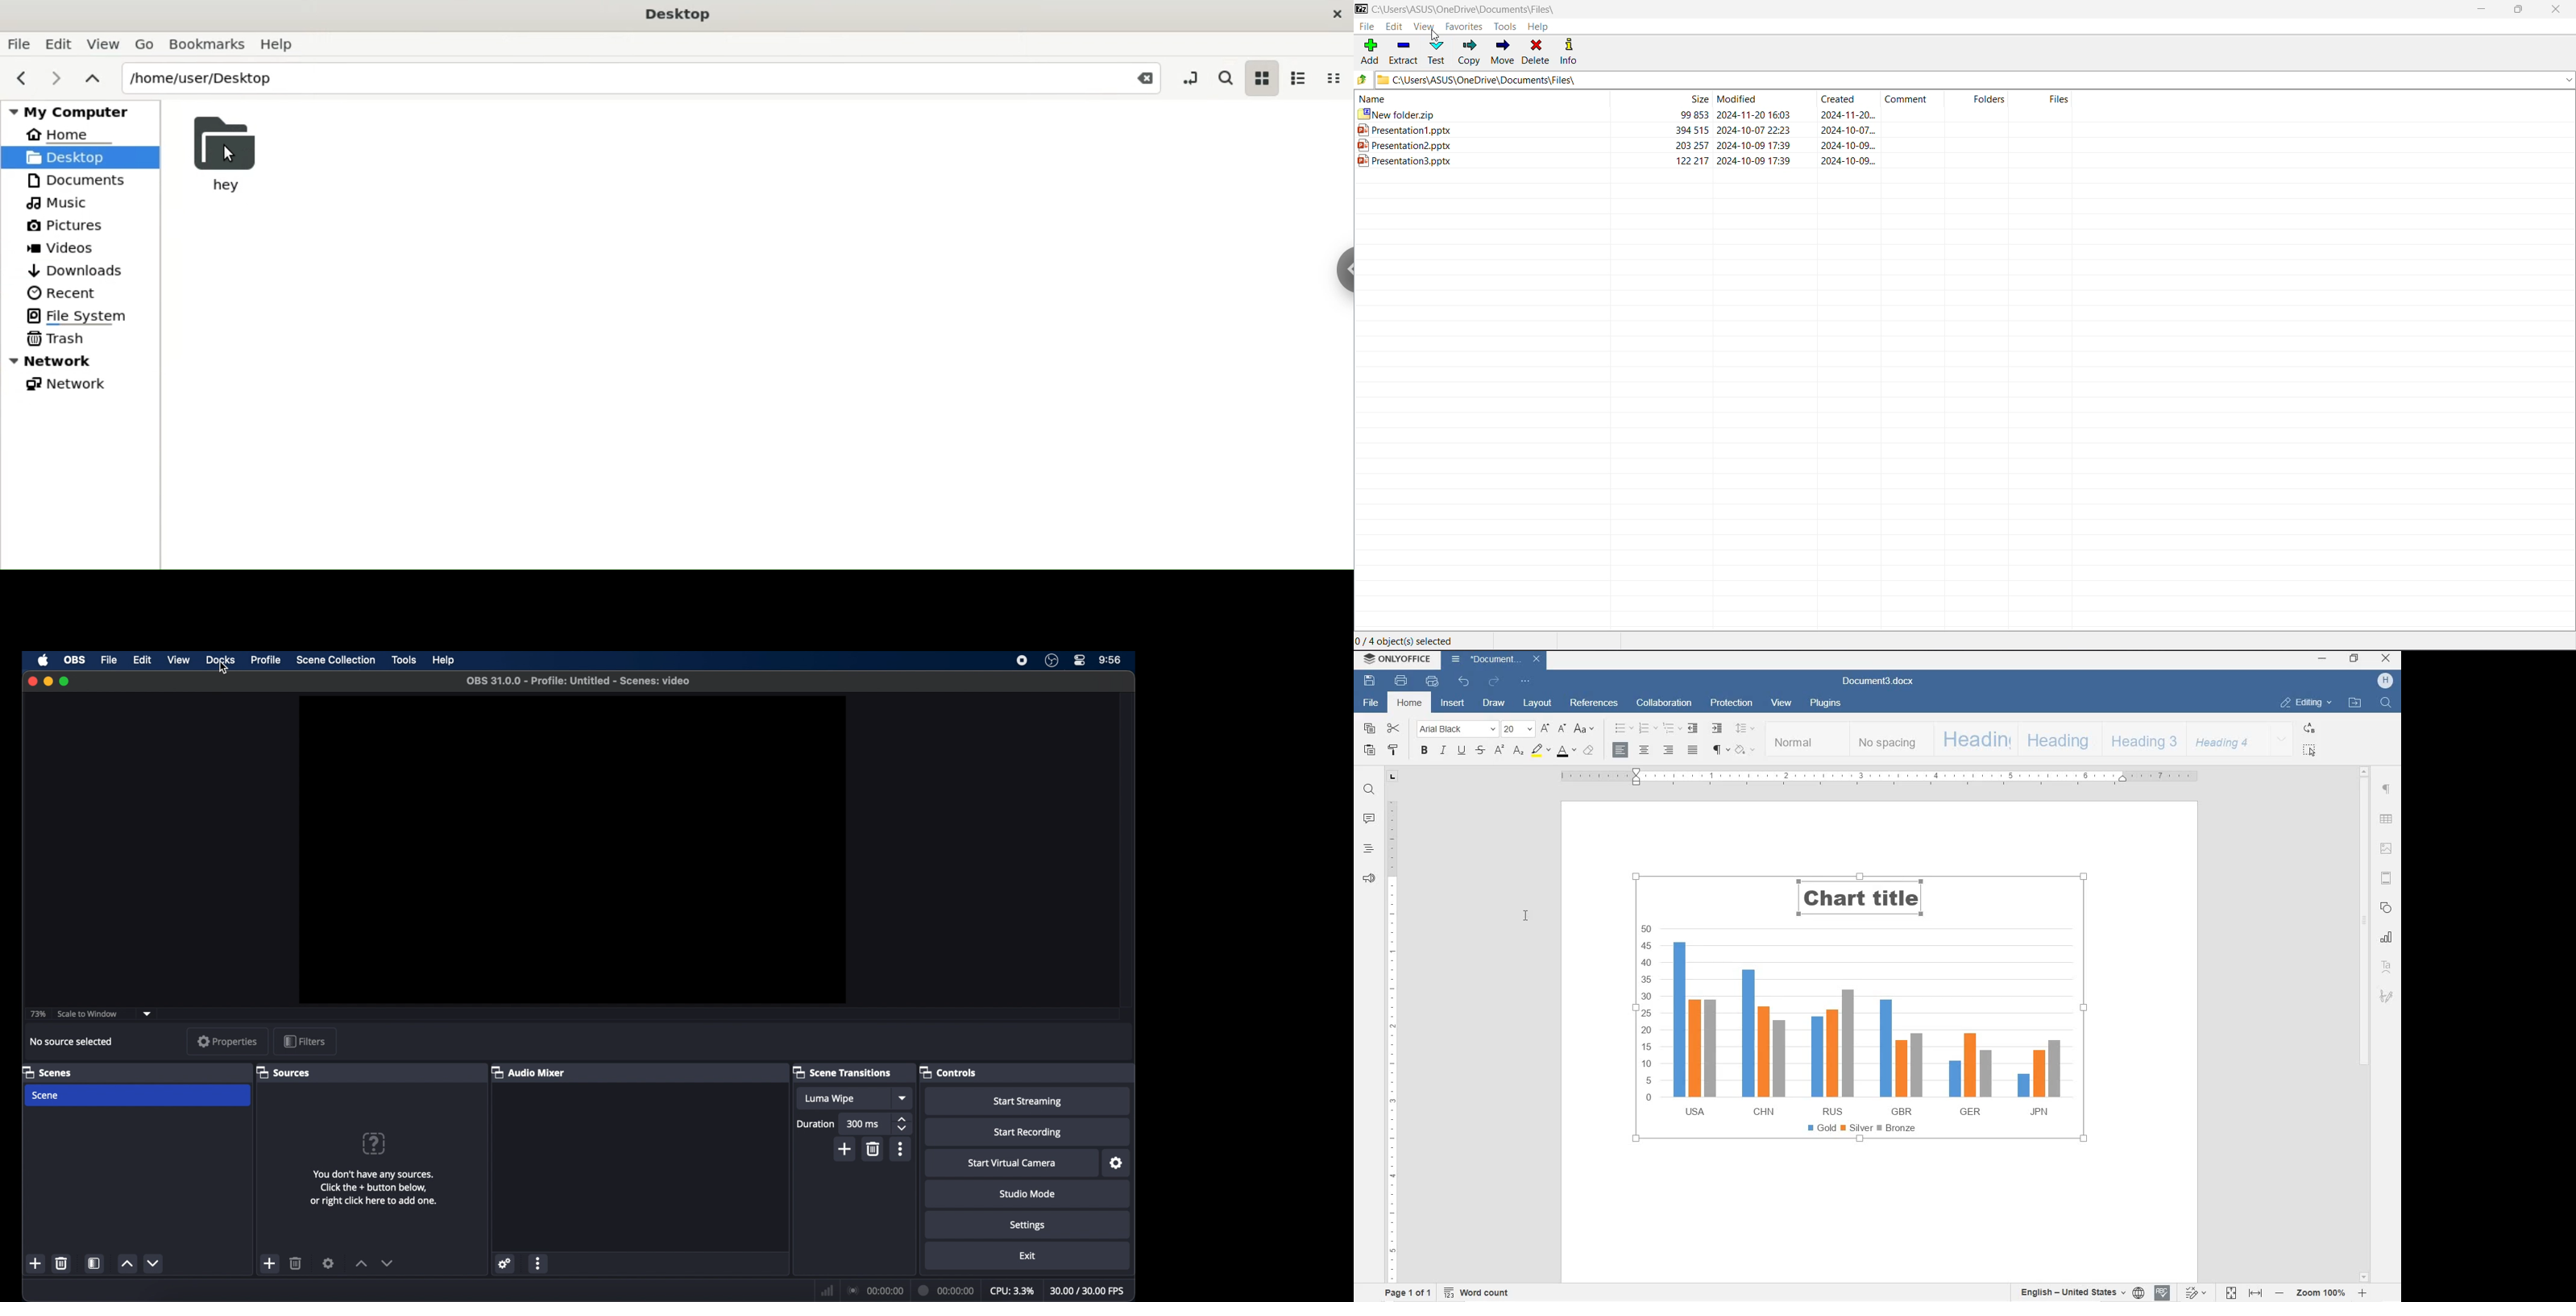 This screenshot has width=2576, height=1316. I want to click on HEADING 4, so click(2224, 739).